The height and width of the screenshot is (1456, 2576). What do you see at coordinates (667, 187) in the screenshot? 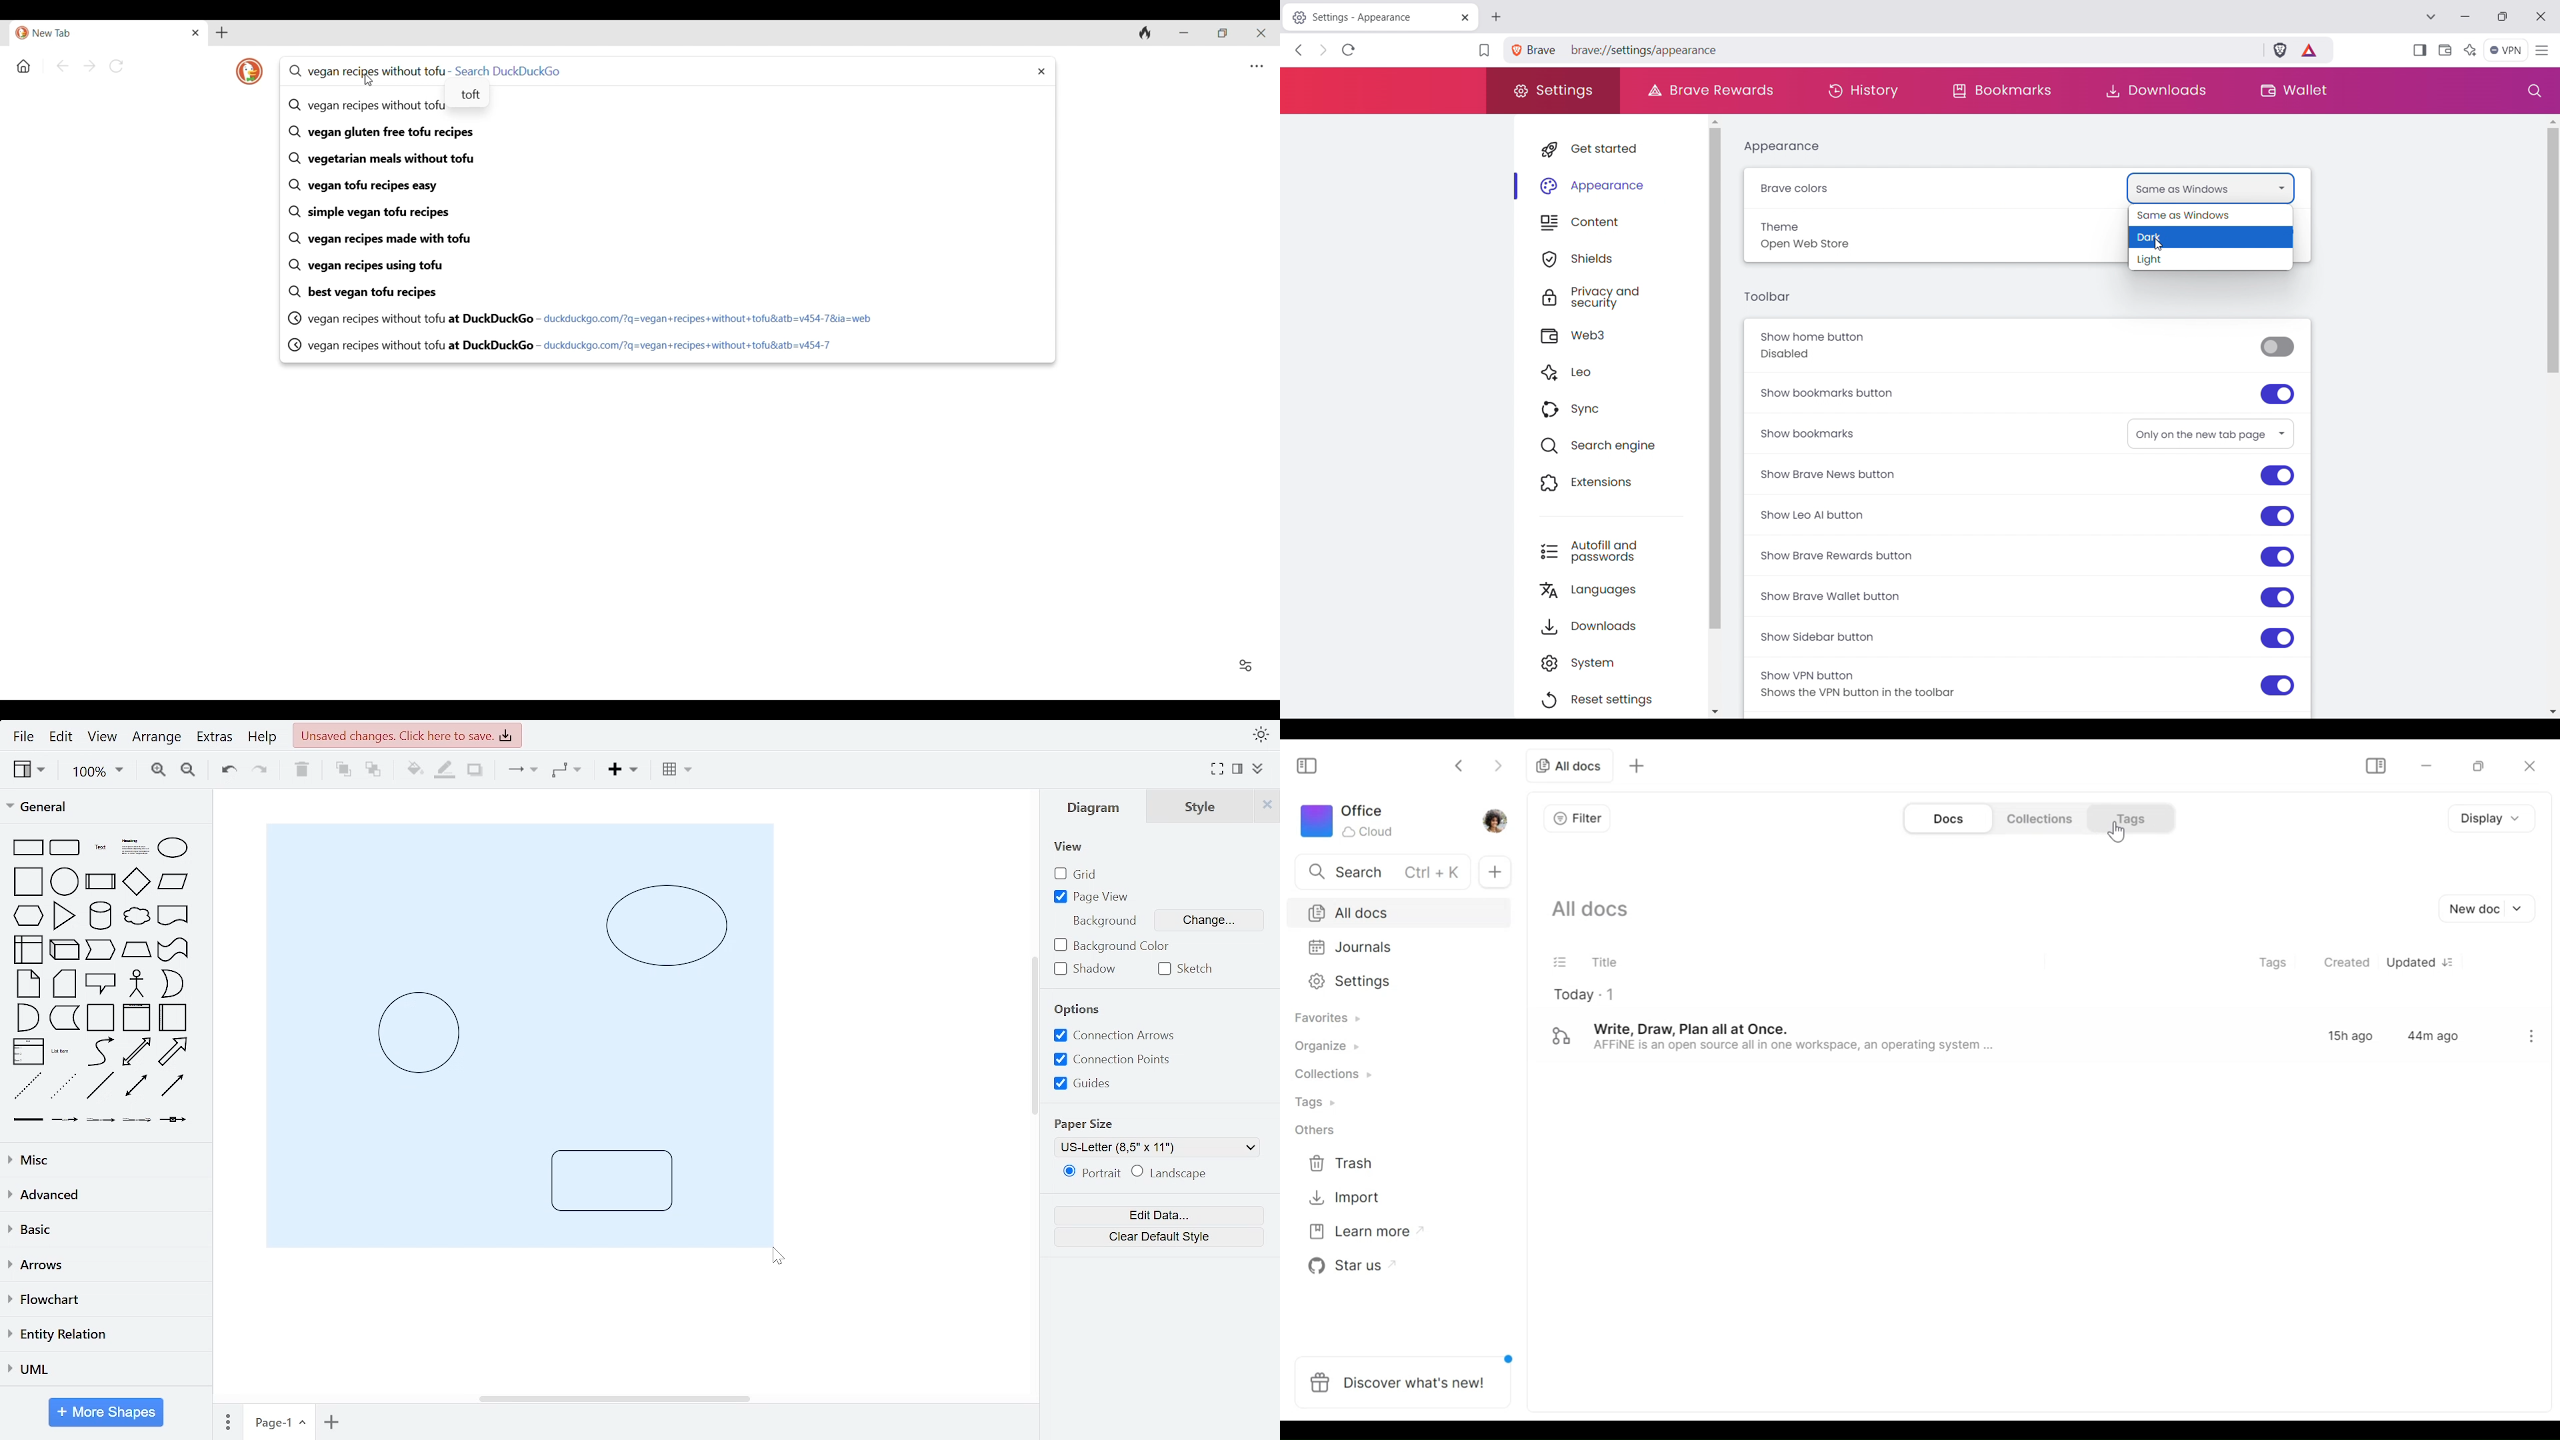
I see `vegan tofu recipes easy` at bounding box center [667, 187].